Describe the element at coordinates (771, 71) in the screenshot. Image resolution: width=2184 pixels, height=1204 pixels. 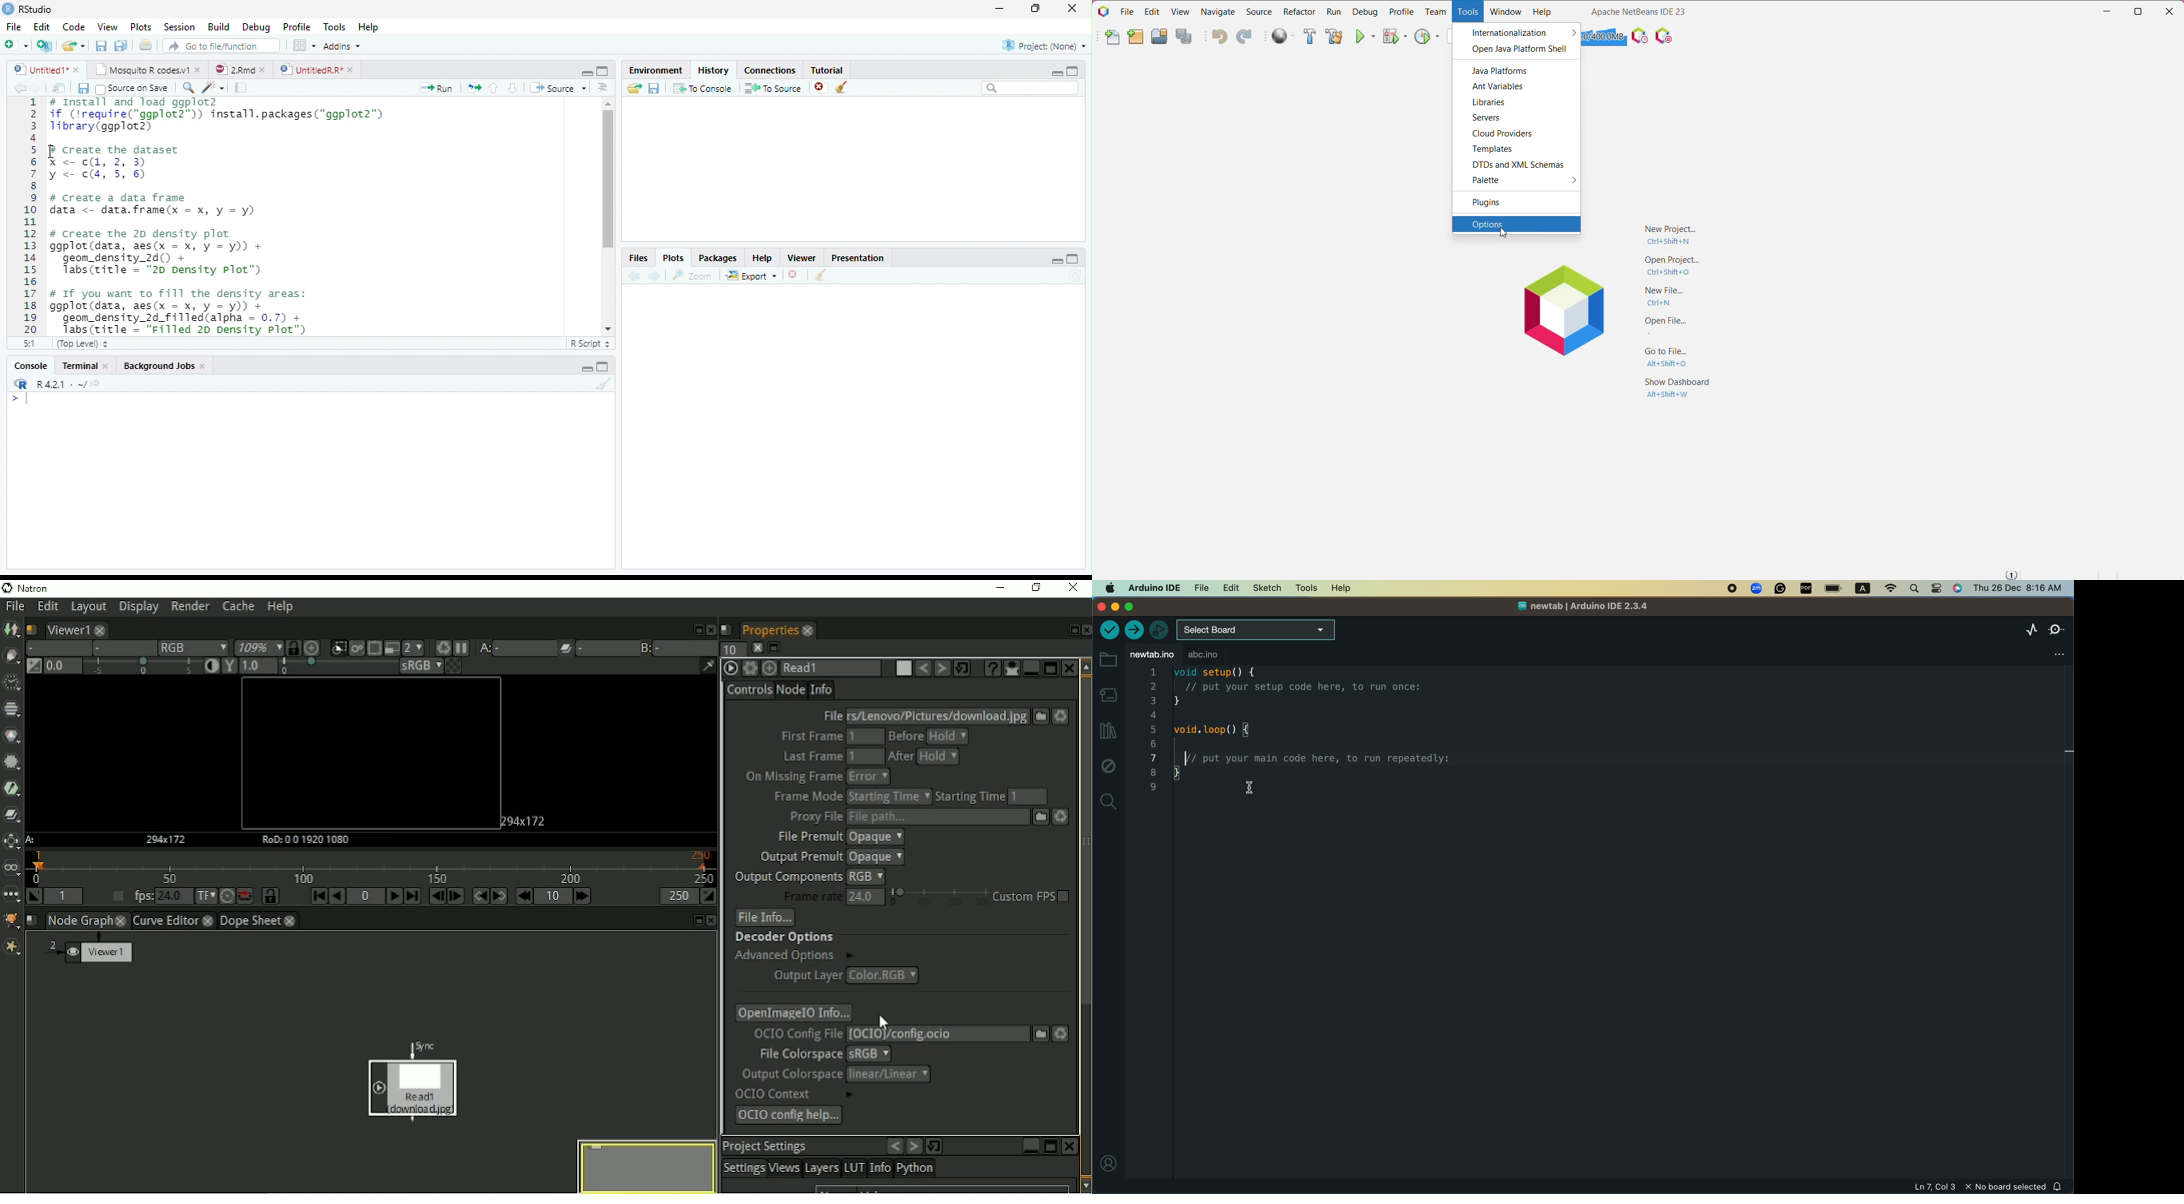
I see `Connections` at that location.